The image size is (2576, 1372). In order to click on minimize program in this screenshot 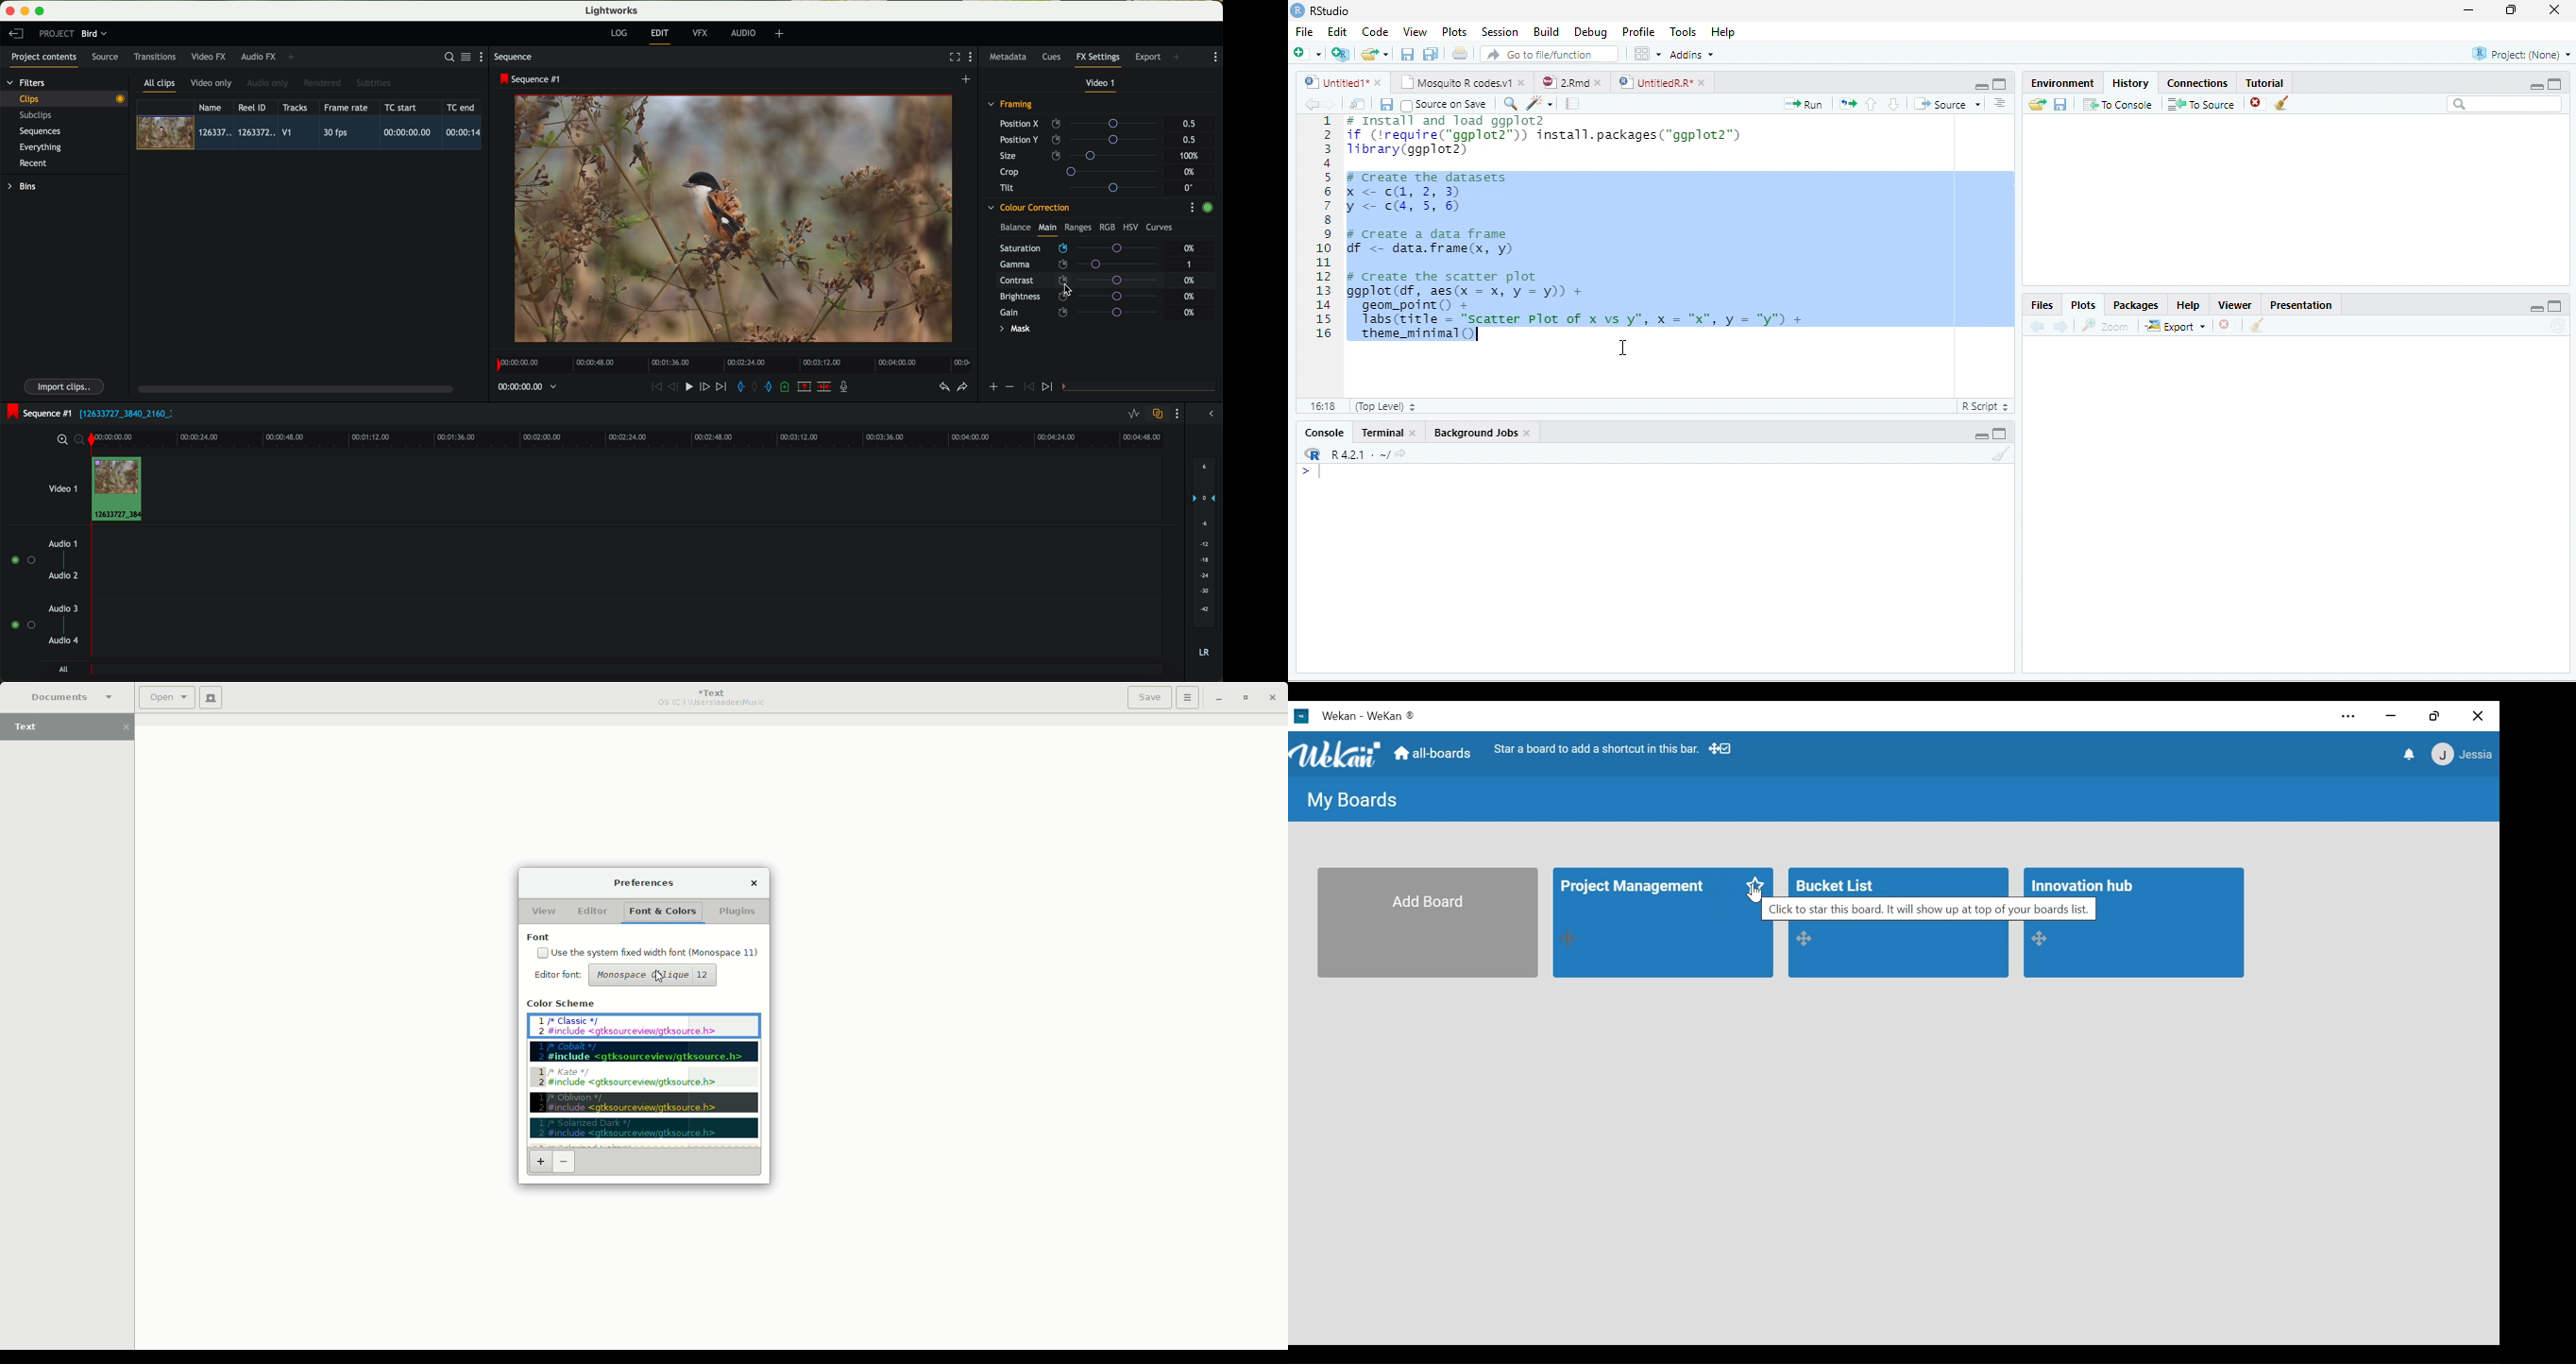, I will do `click(27, 11)`.